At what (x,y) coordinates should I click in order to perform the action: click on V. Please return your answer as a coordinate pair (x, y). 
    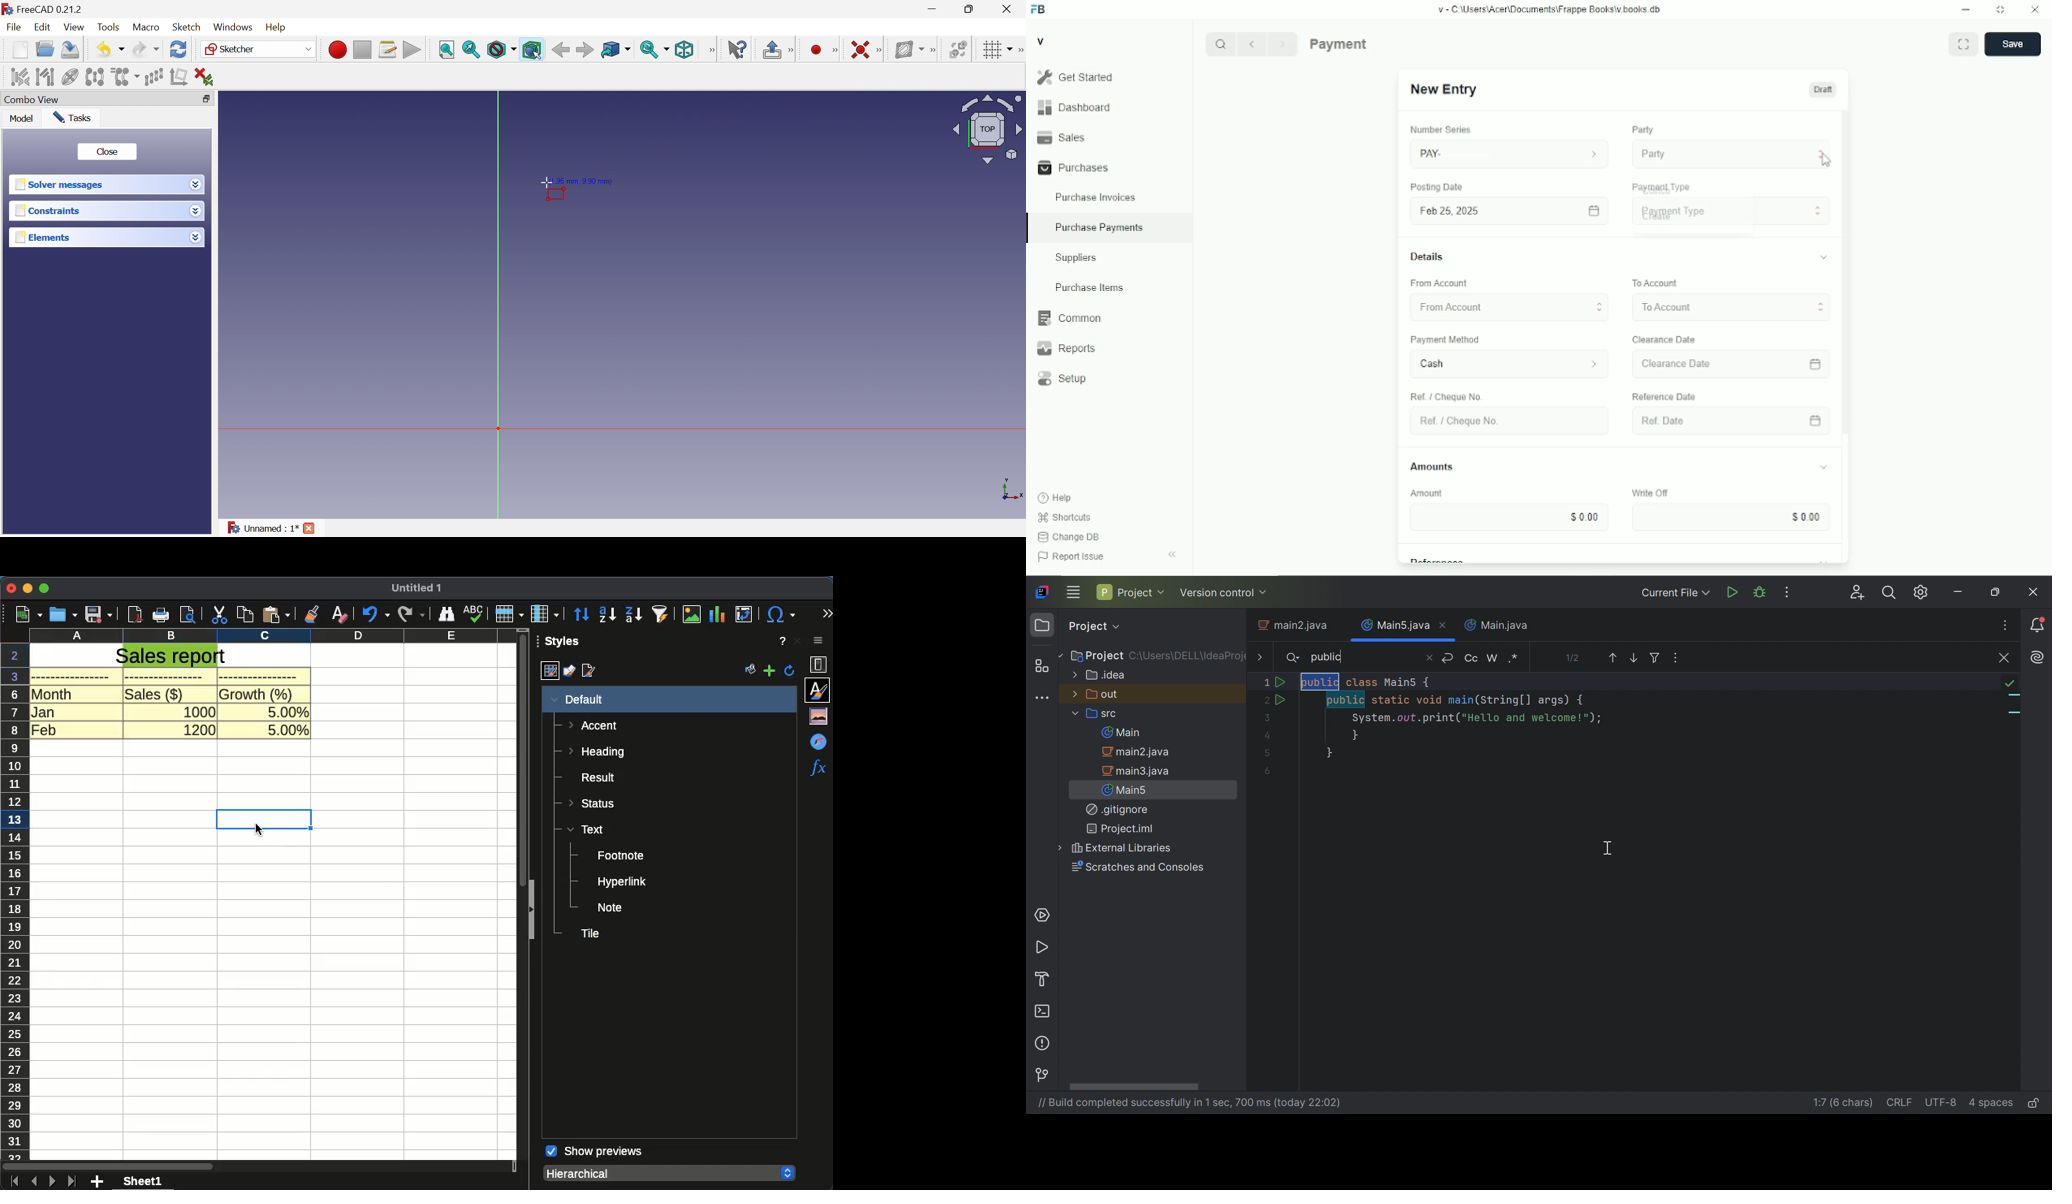
    Looking at the image, I should click on (1041, 40).